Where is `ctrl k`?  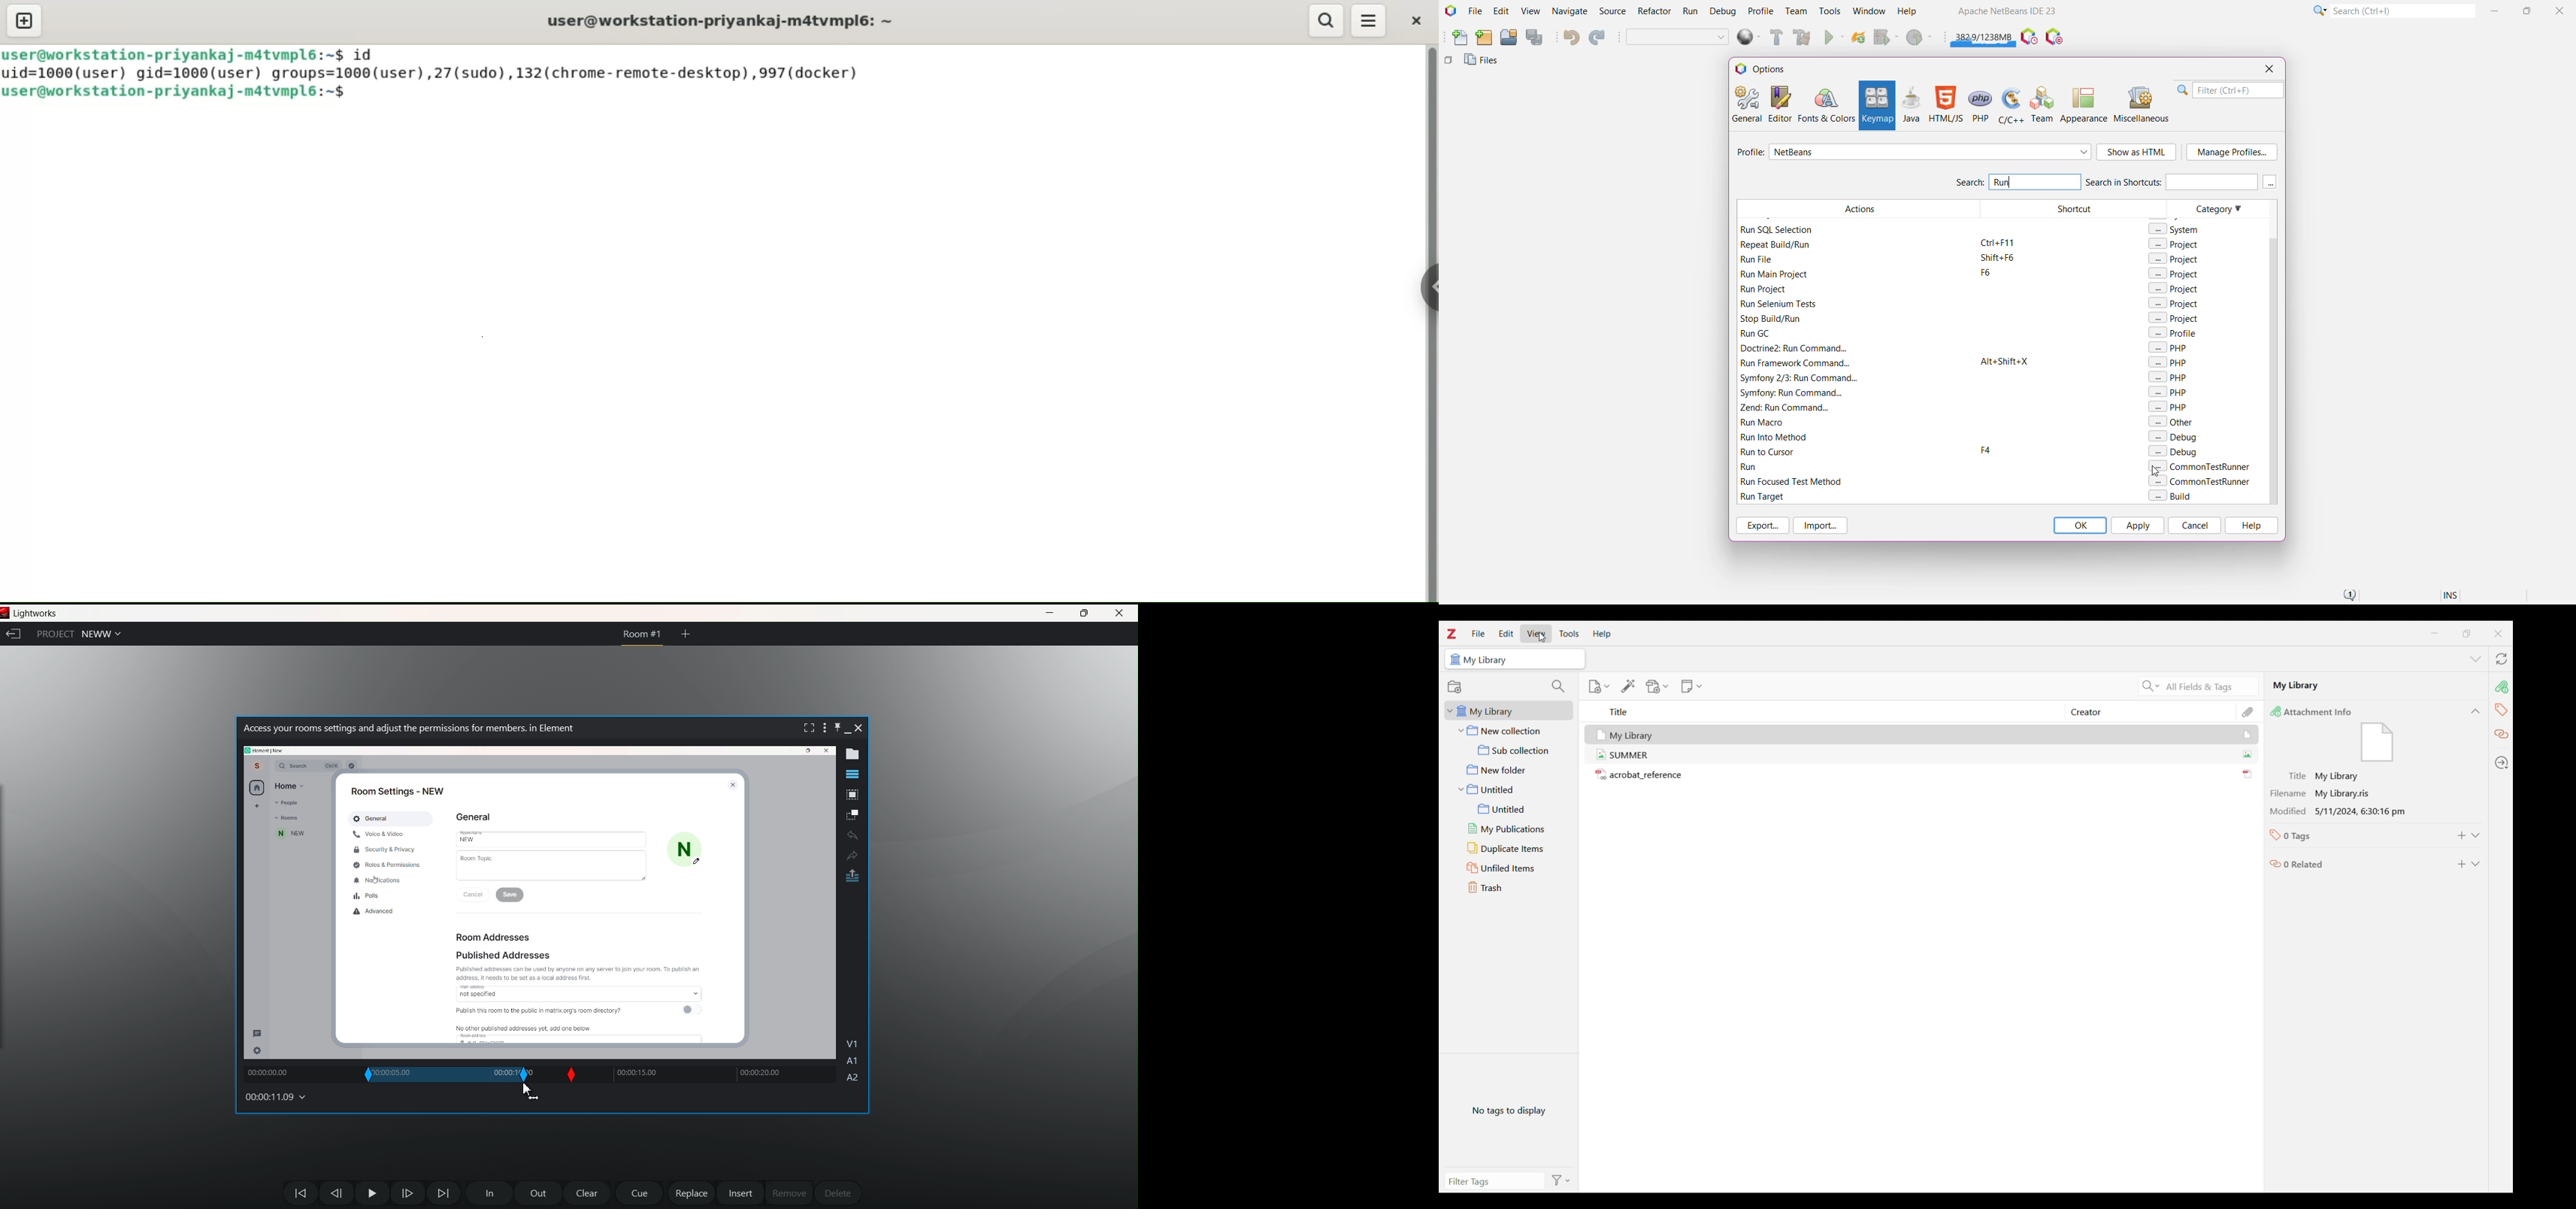
ctrl k is located at coordinates (332, 766).